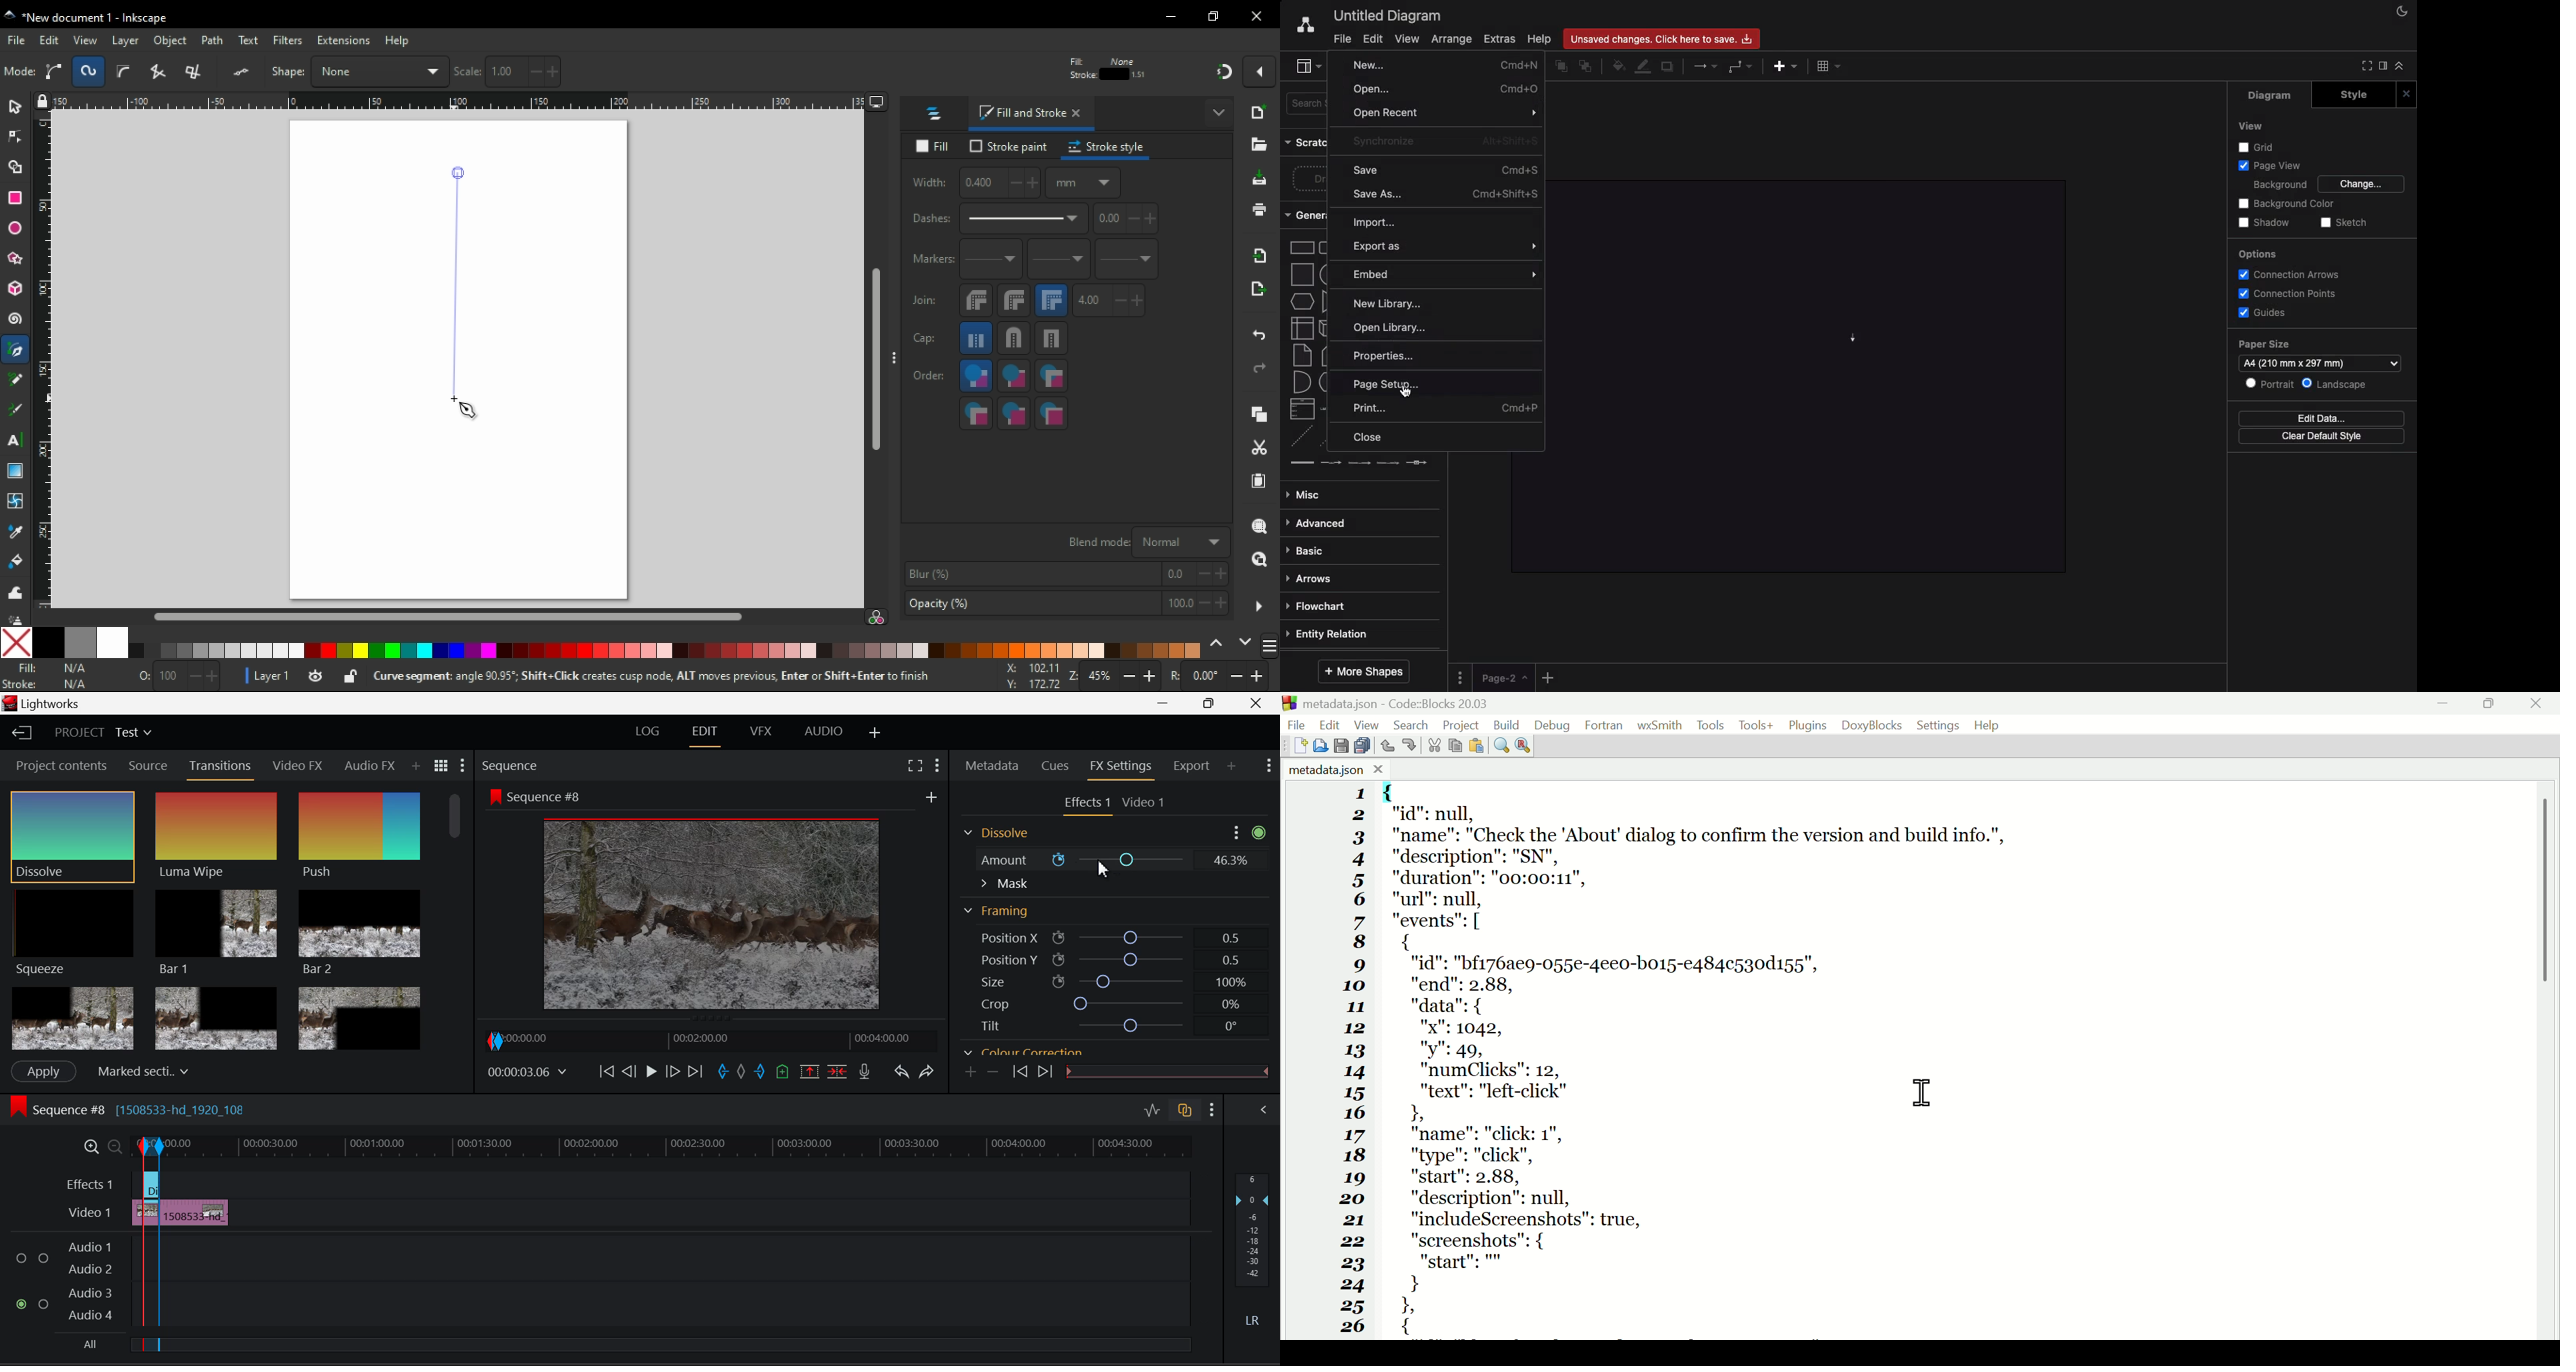 This screenshot has height=1372, width=2576. What do you see at coordinates (15, 471) in the screenshot?
I see `gradient` at bounding box center [15, 471].